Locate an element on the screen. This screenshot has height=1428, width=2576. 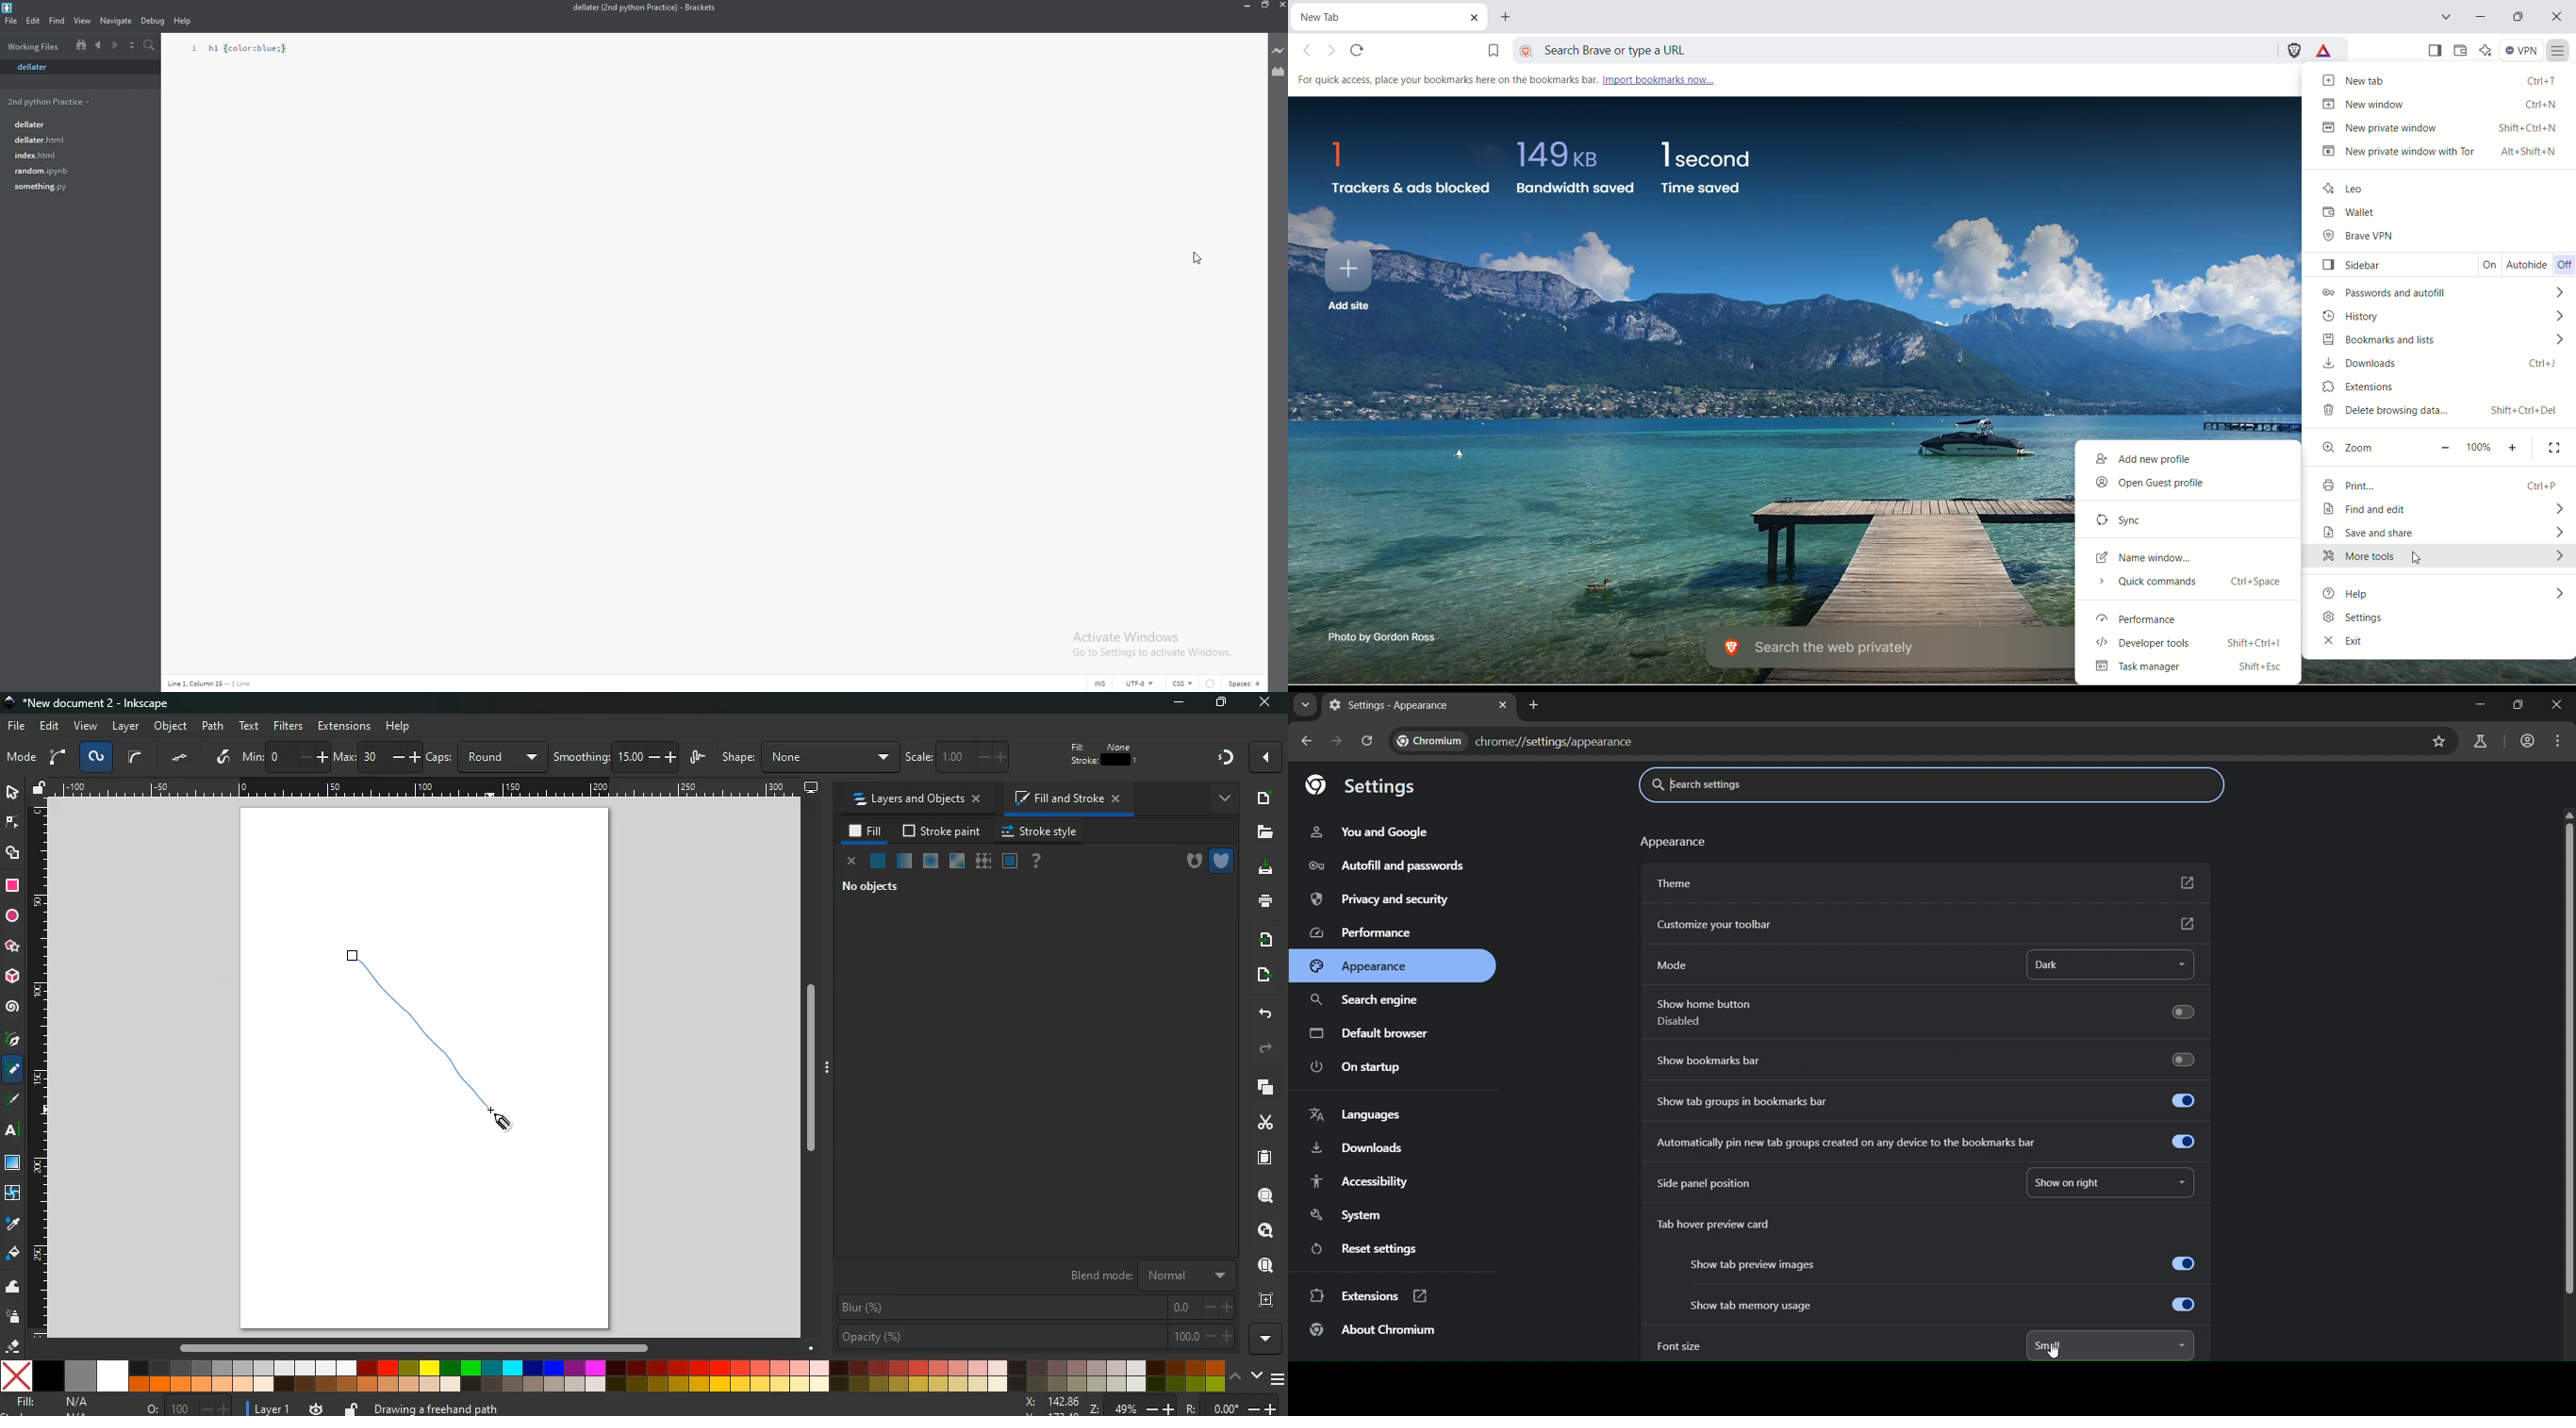
layer is located at coordinates (125, 726).